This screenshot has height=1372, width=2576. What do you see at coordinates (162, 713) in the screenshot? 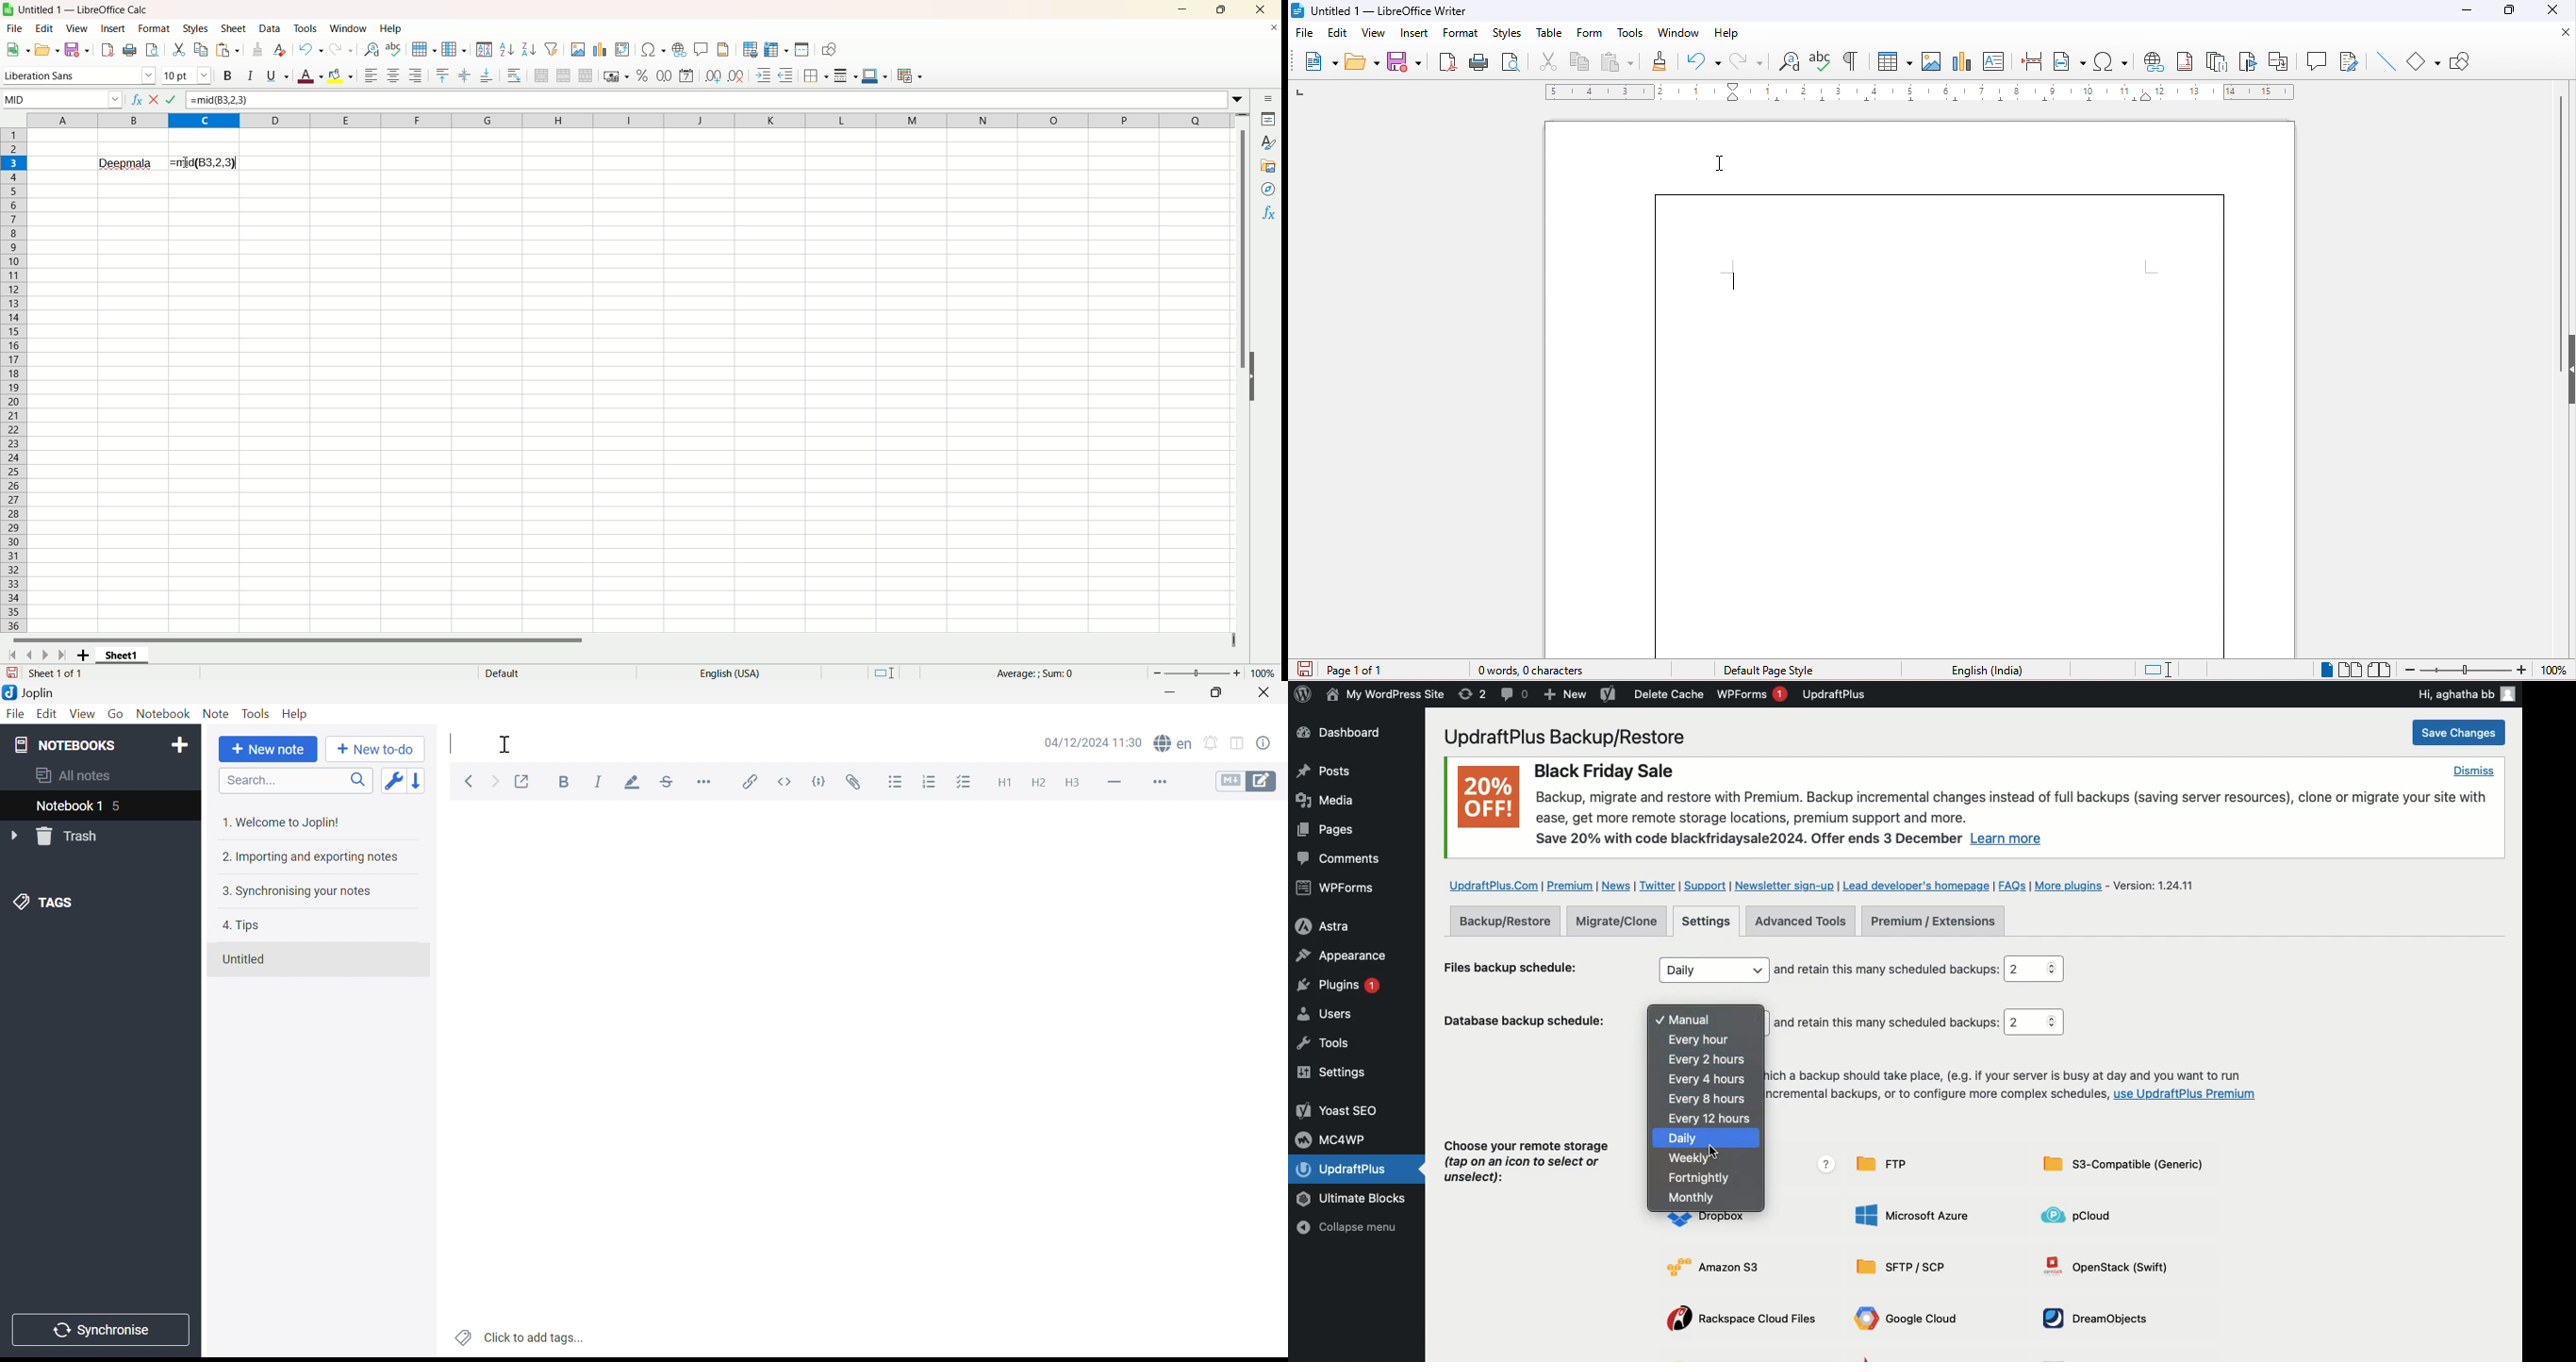
I see `Notebook` at bounding box center [162, 713].